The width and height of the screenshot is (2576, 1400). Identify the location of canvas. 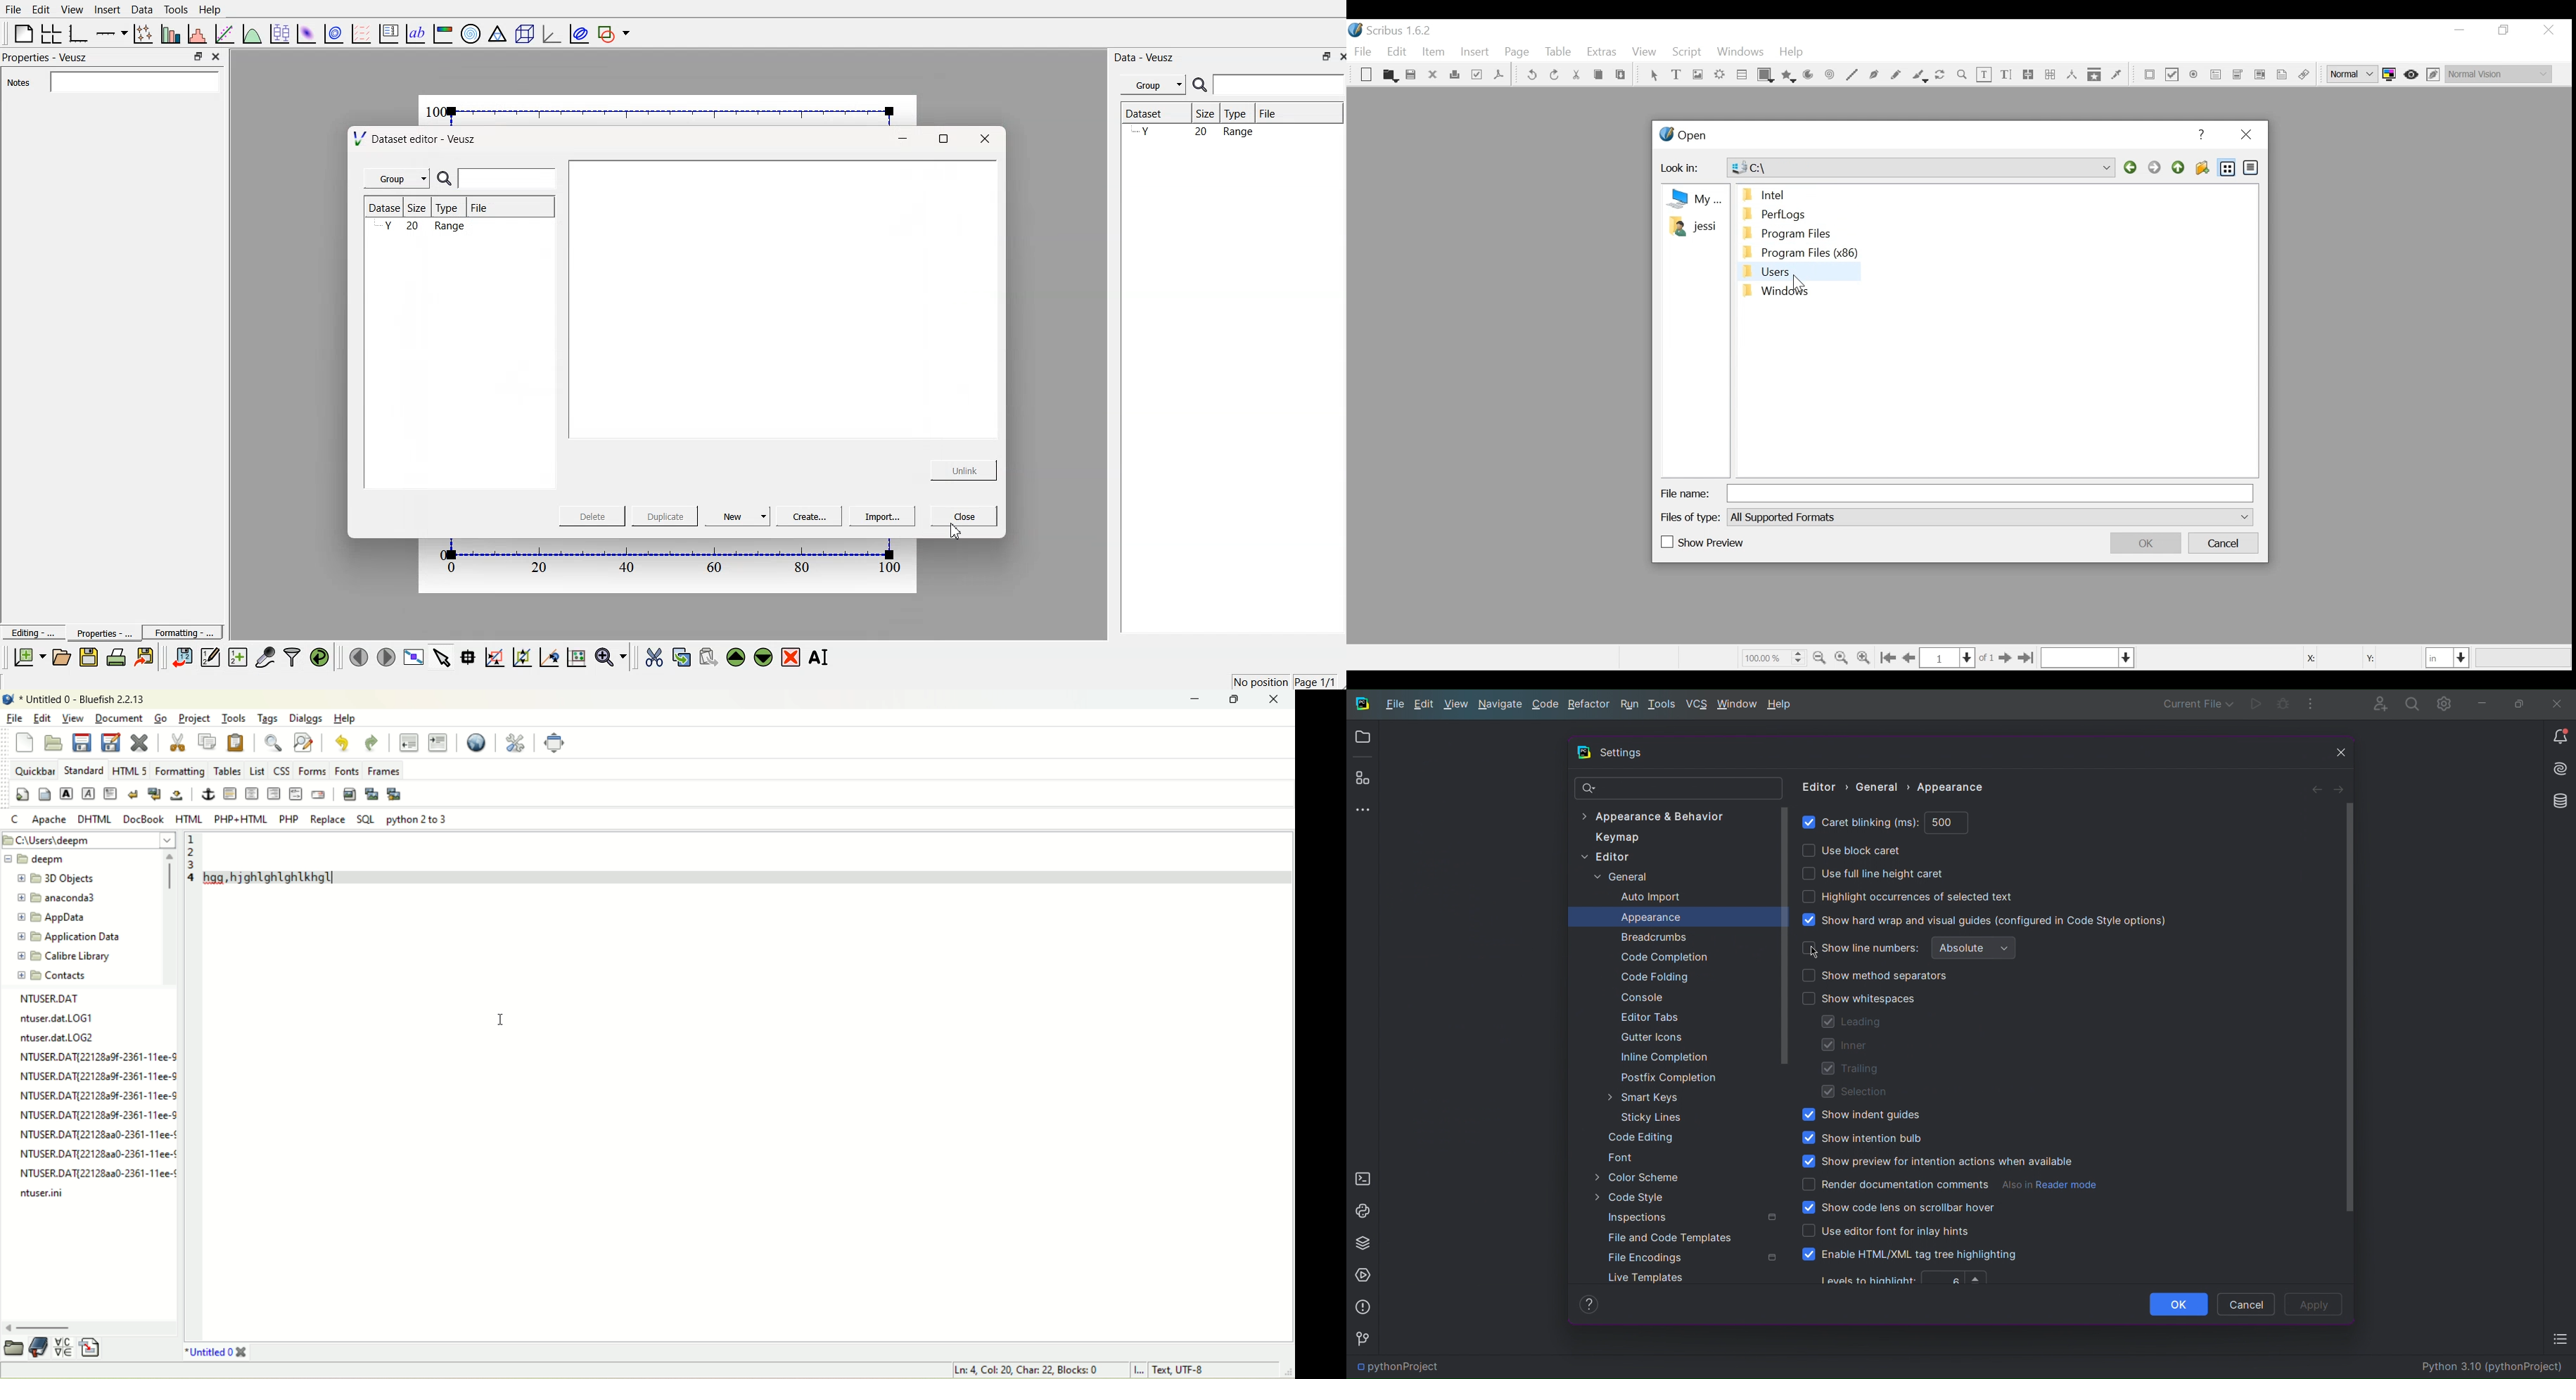
(669, 109).